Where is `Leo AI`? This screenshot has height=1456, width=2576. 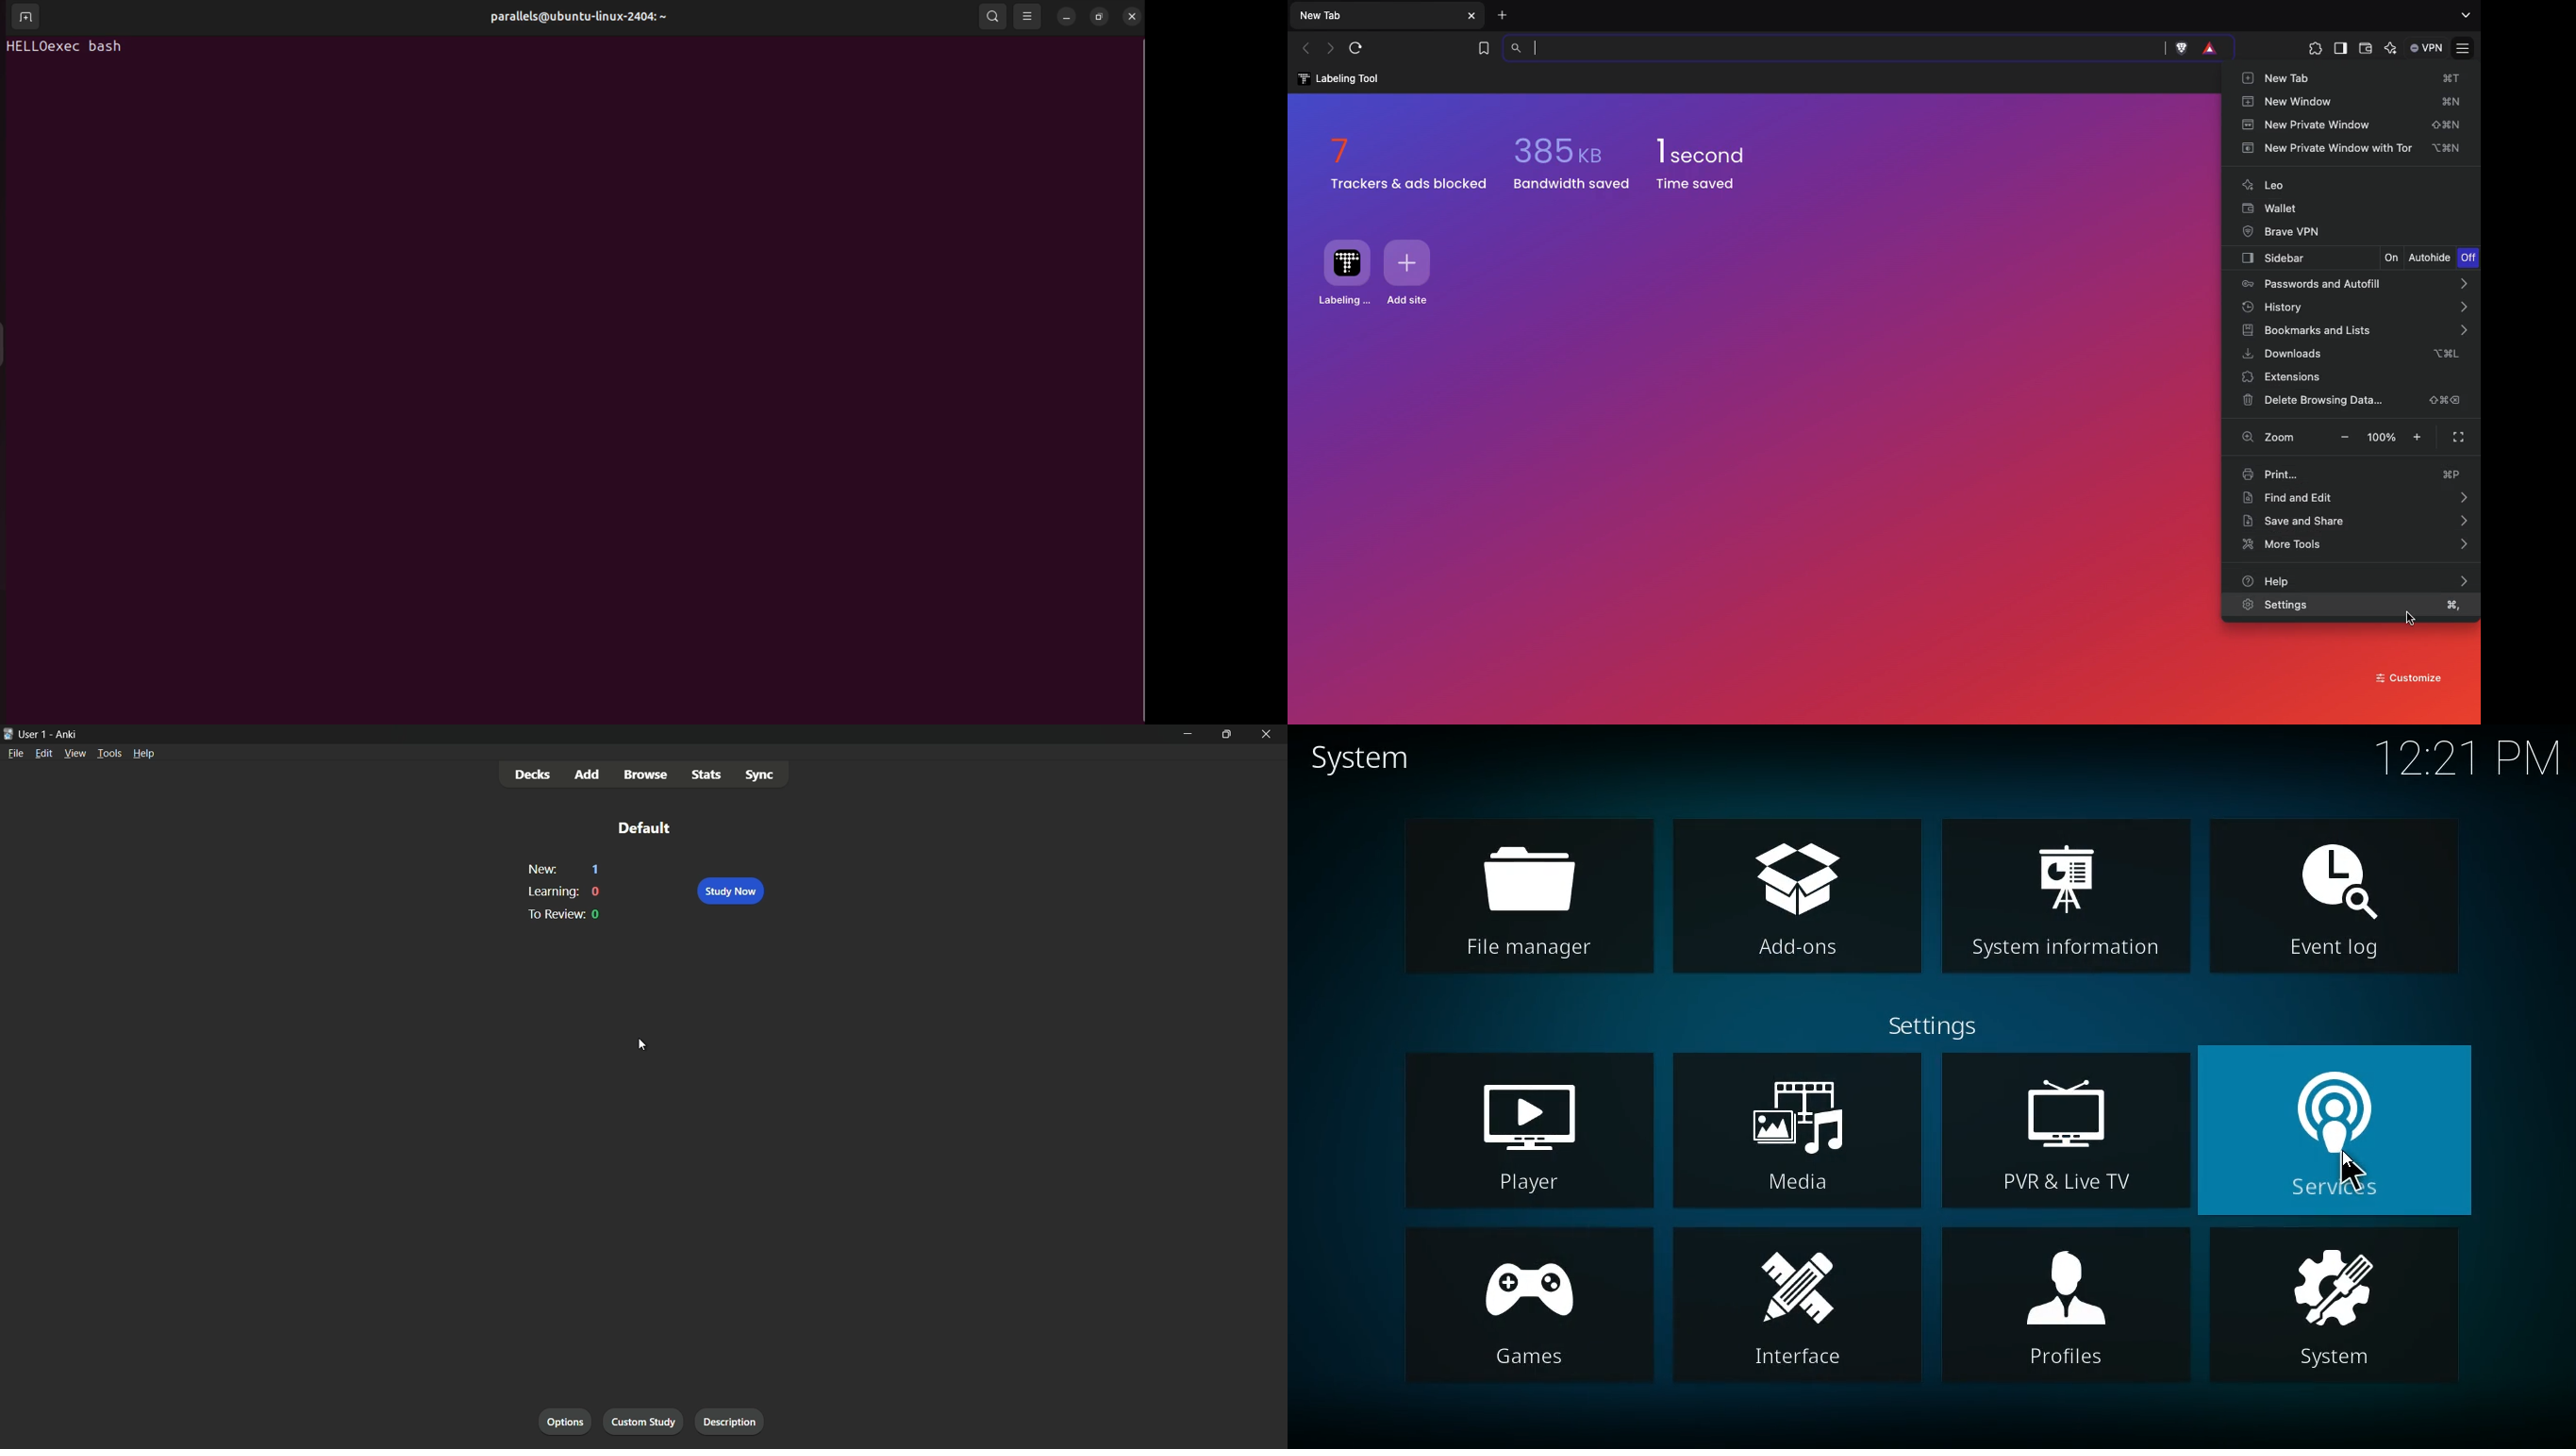 Leo AI is located at coordinates (2391, 49).